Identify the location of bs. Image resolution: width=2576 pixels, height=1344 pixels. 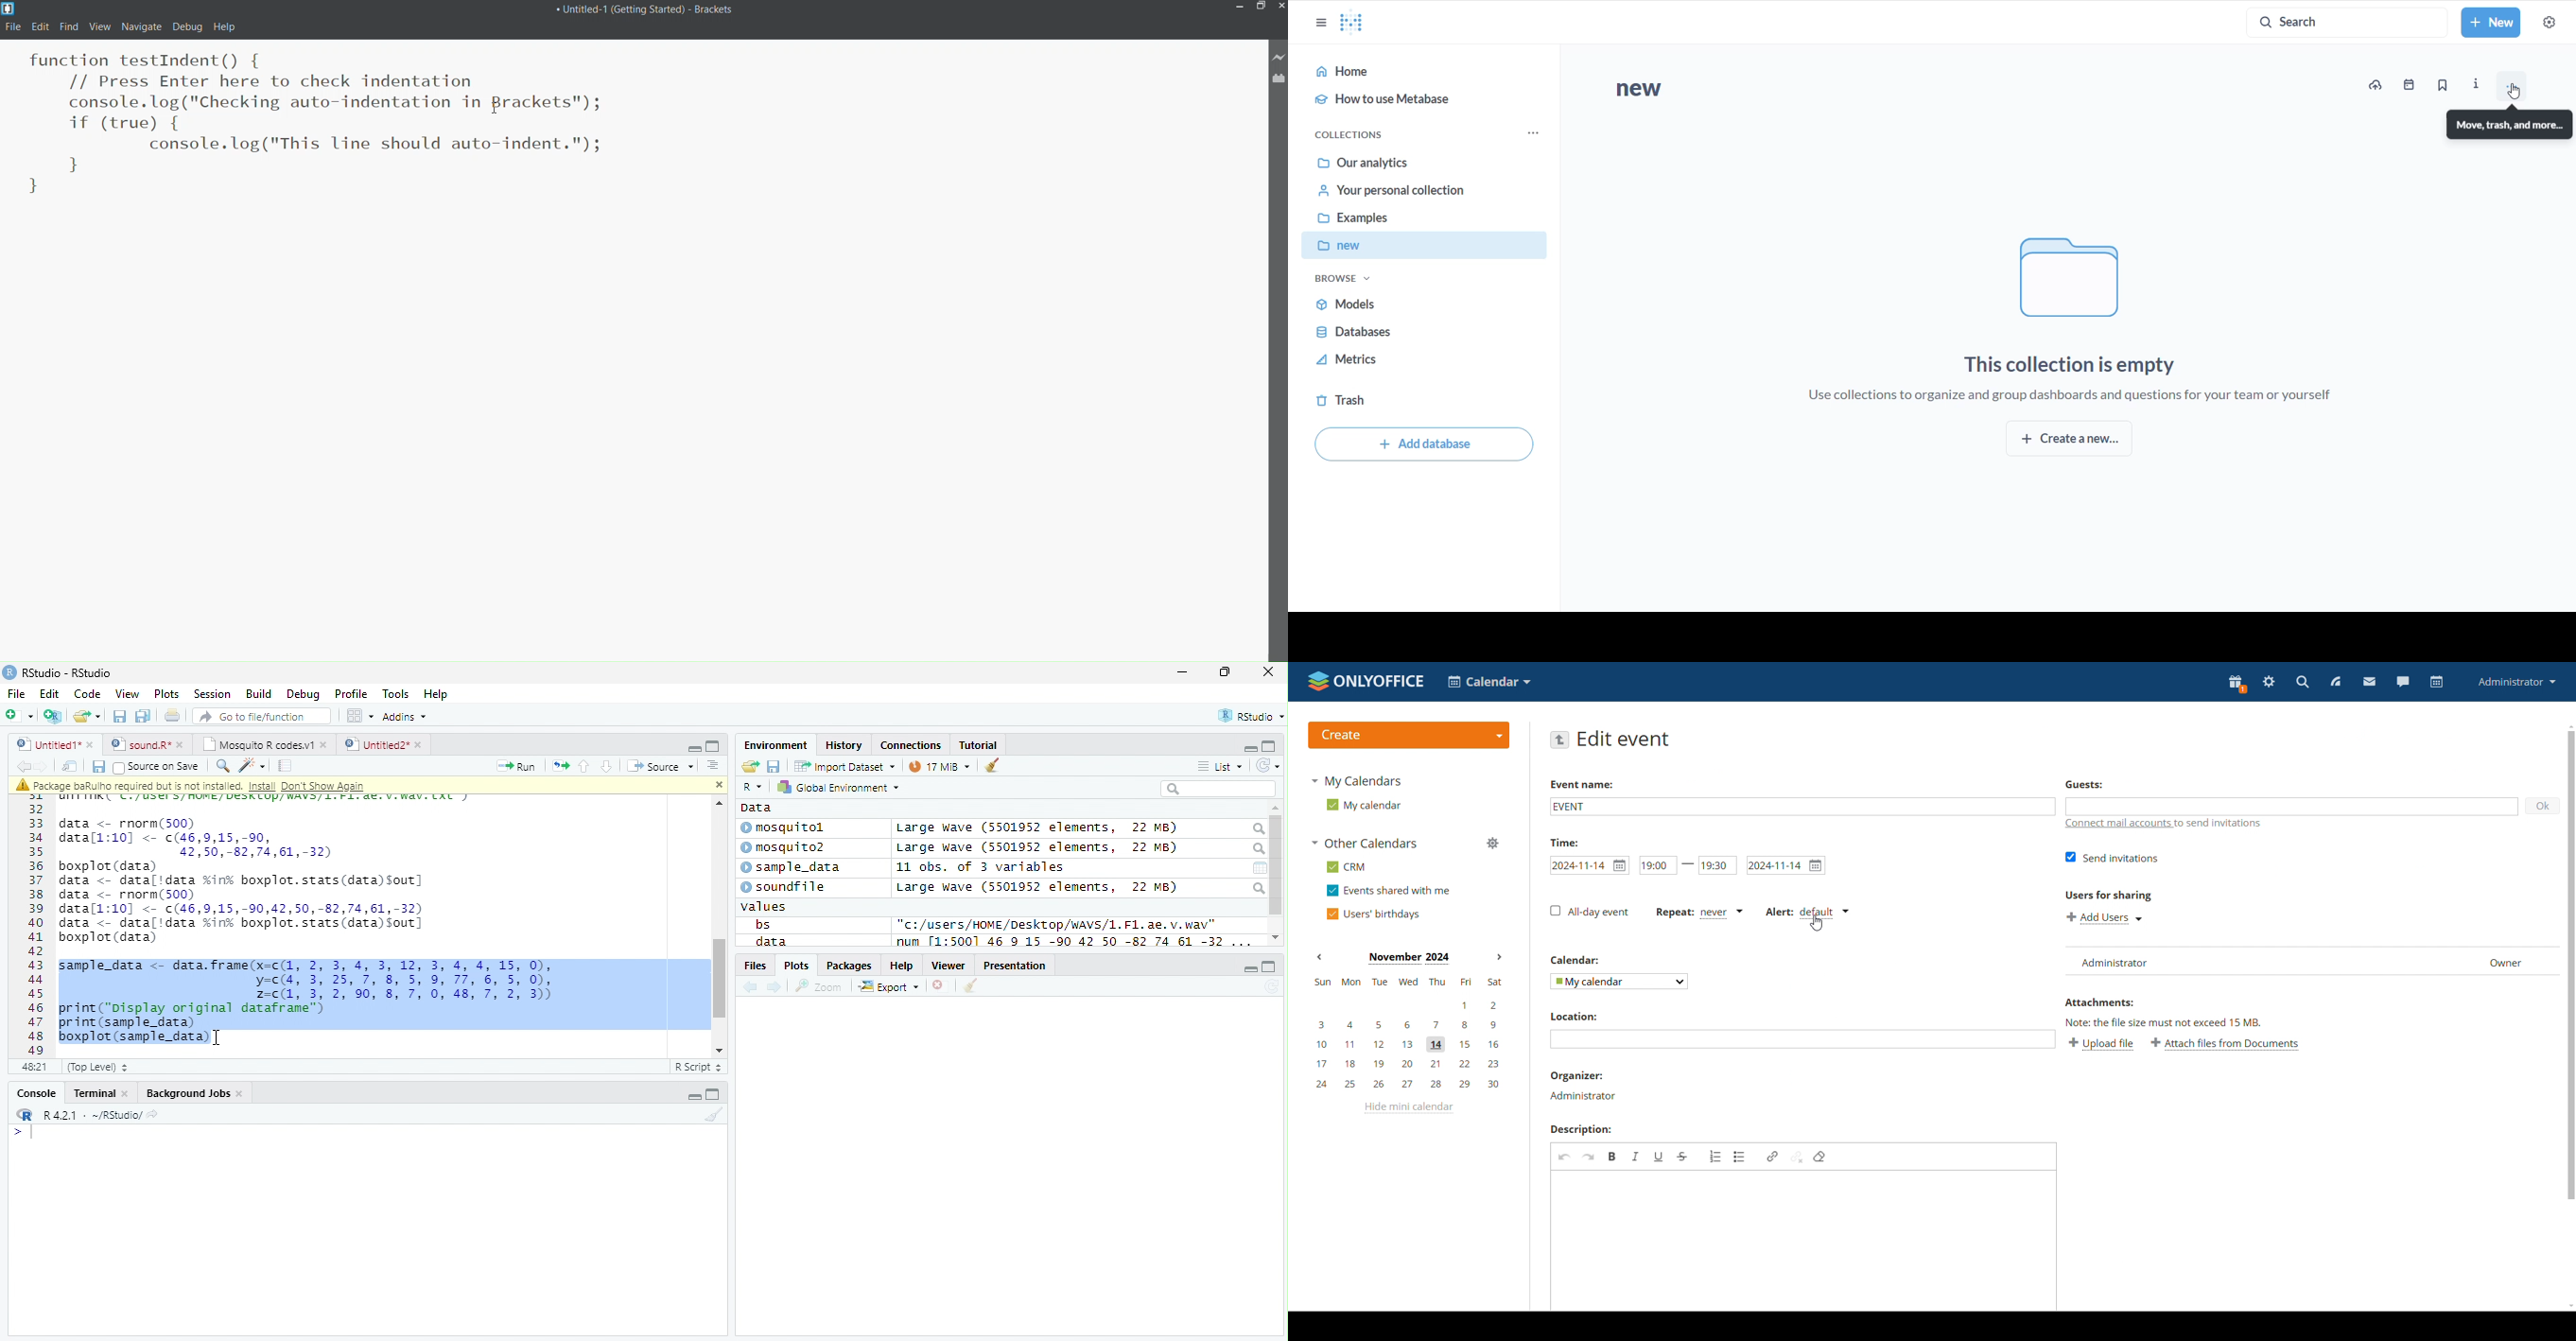
(762, 924).